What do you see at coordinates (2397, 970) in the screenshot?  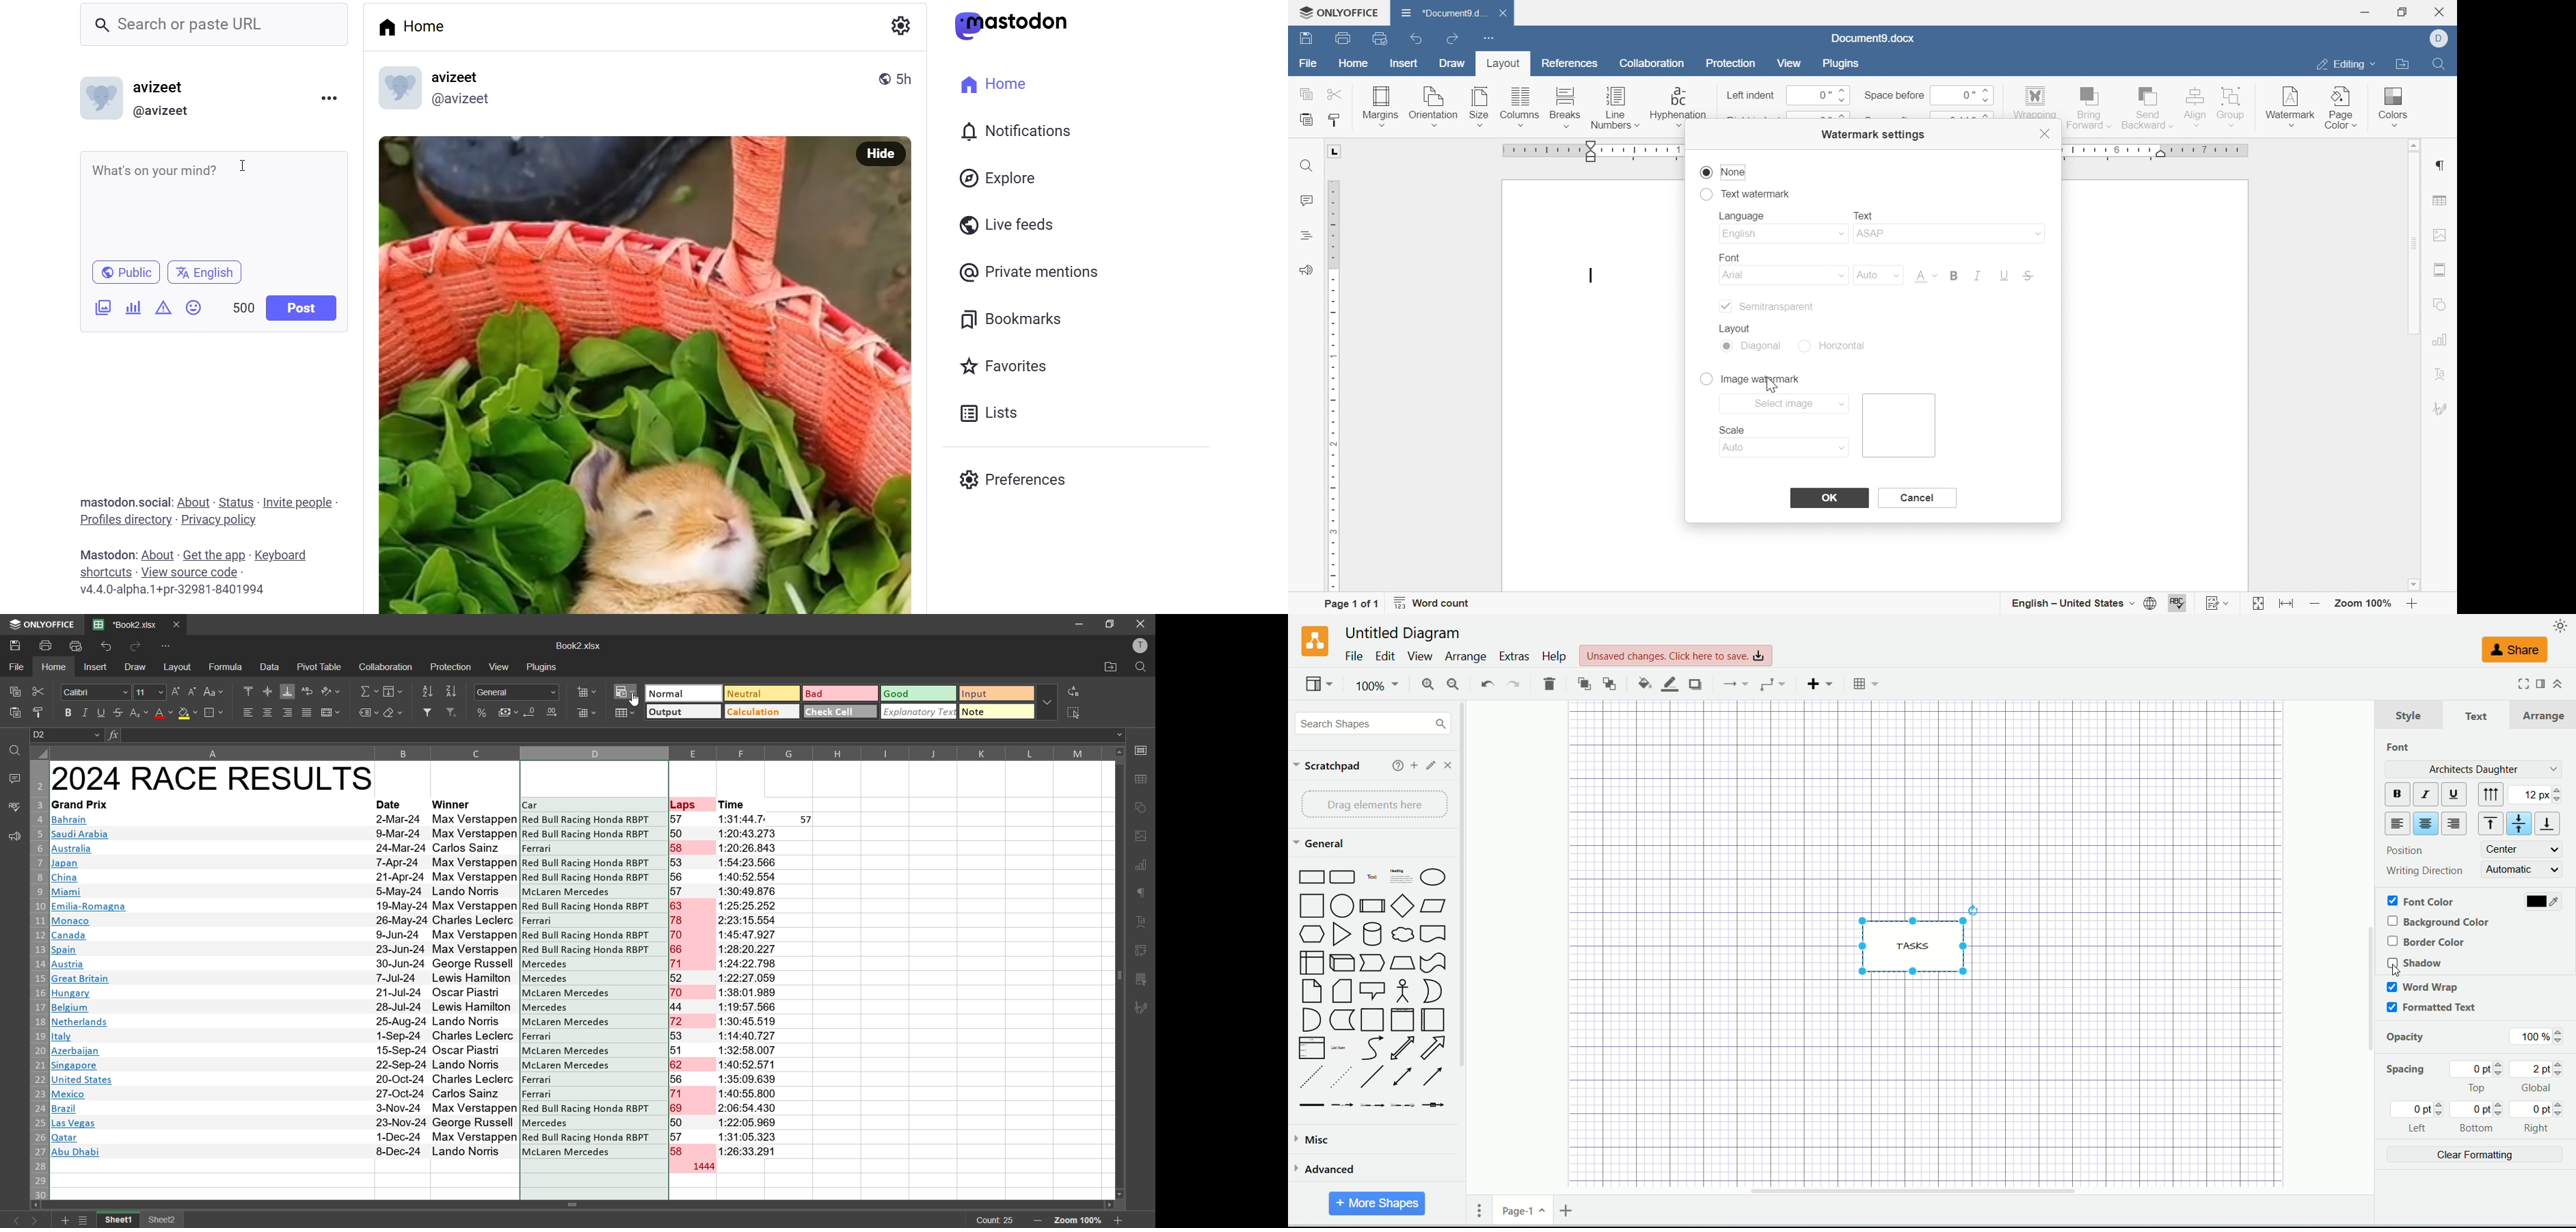 I see `Cursor` at bounding box center [2397, 970].